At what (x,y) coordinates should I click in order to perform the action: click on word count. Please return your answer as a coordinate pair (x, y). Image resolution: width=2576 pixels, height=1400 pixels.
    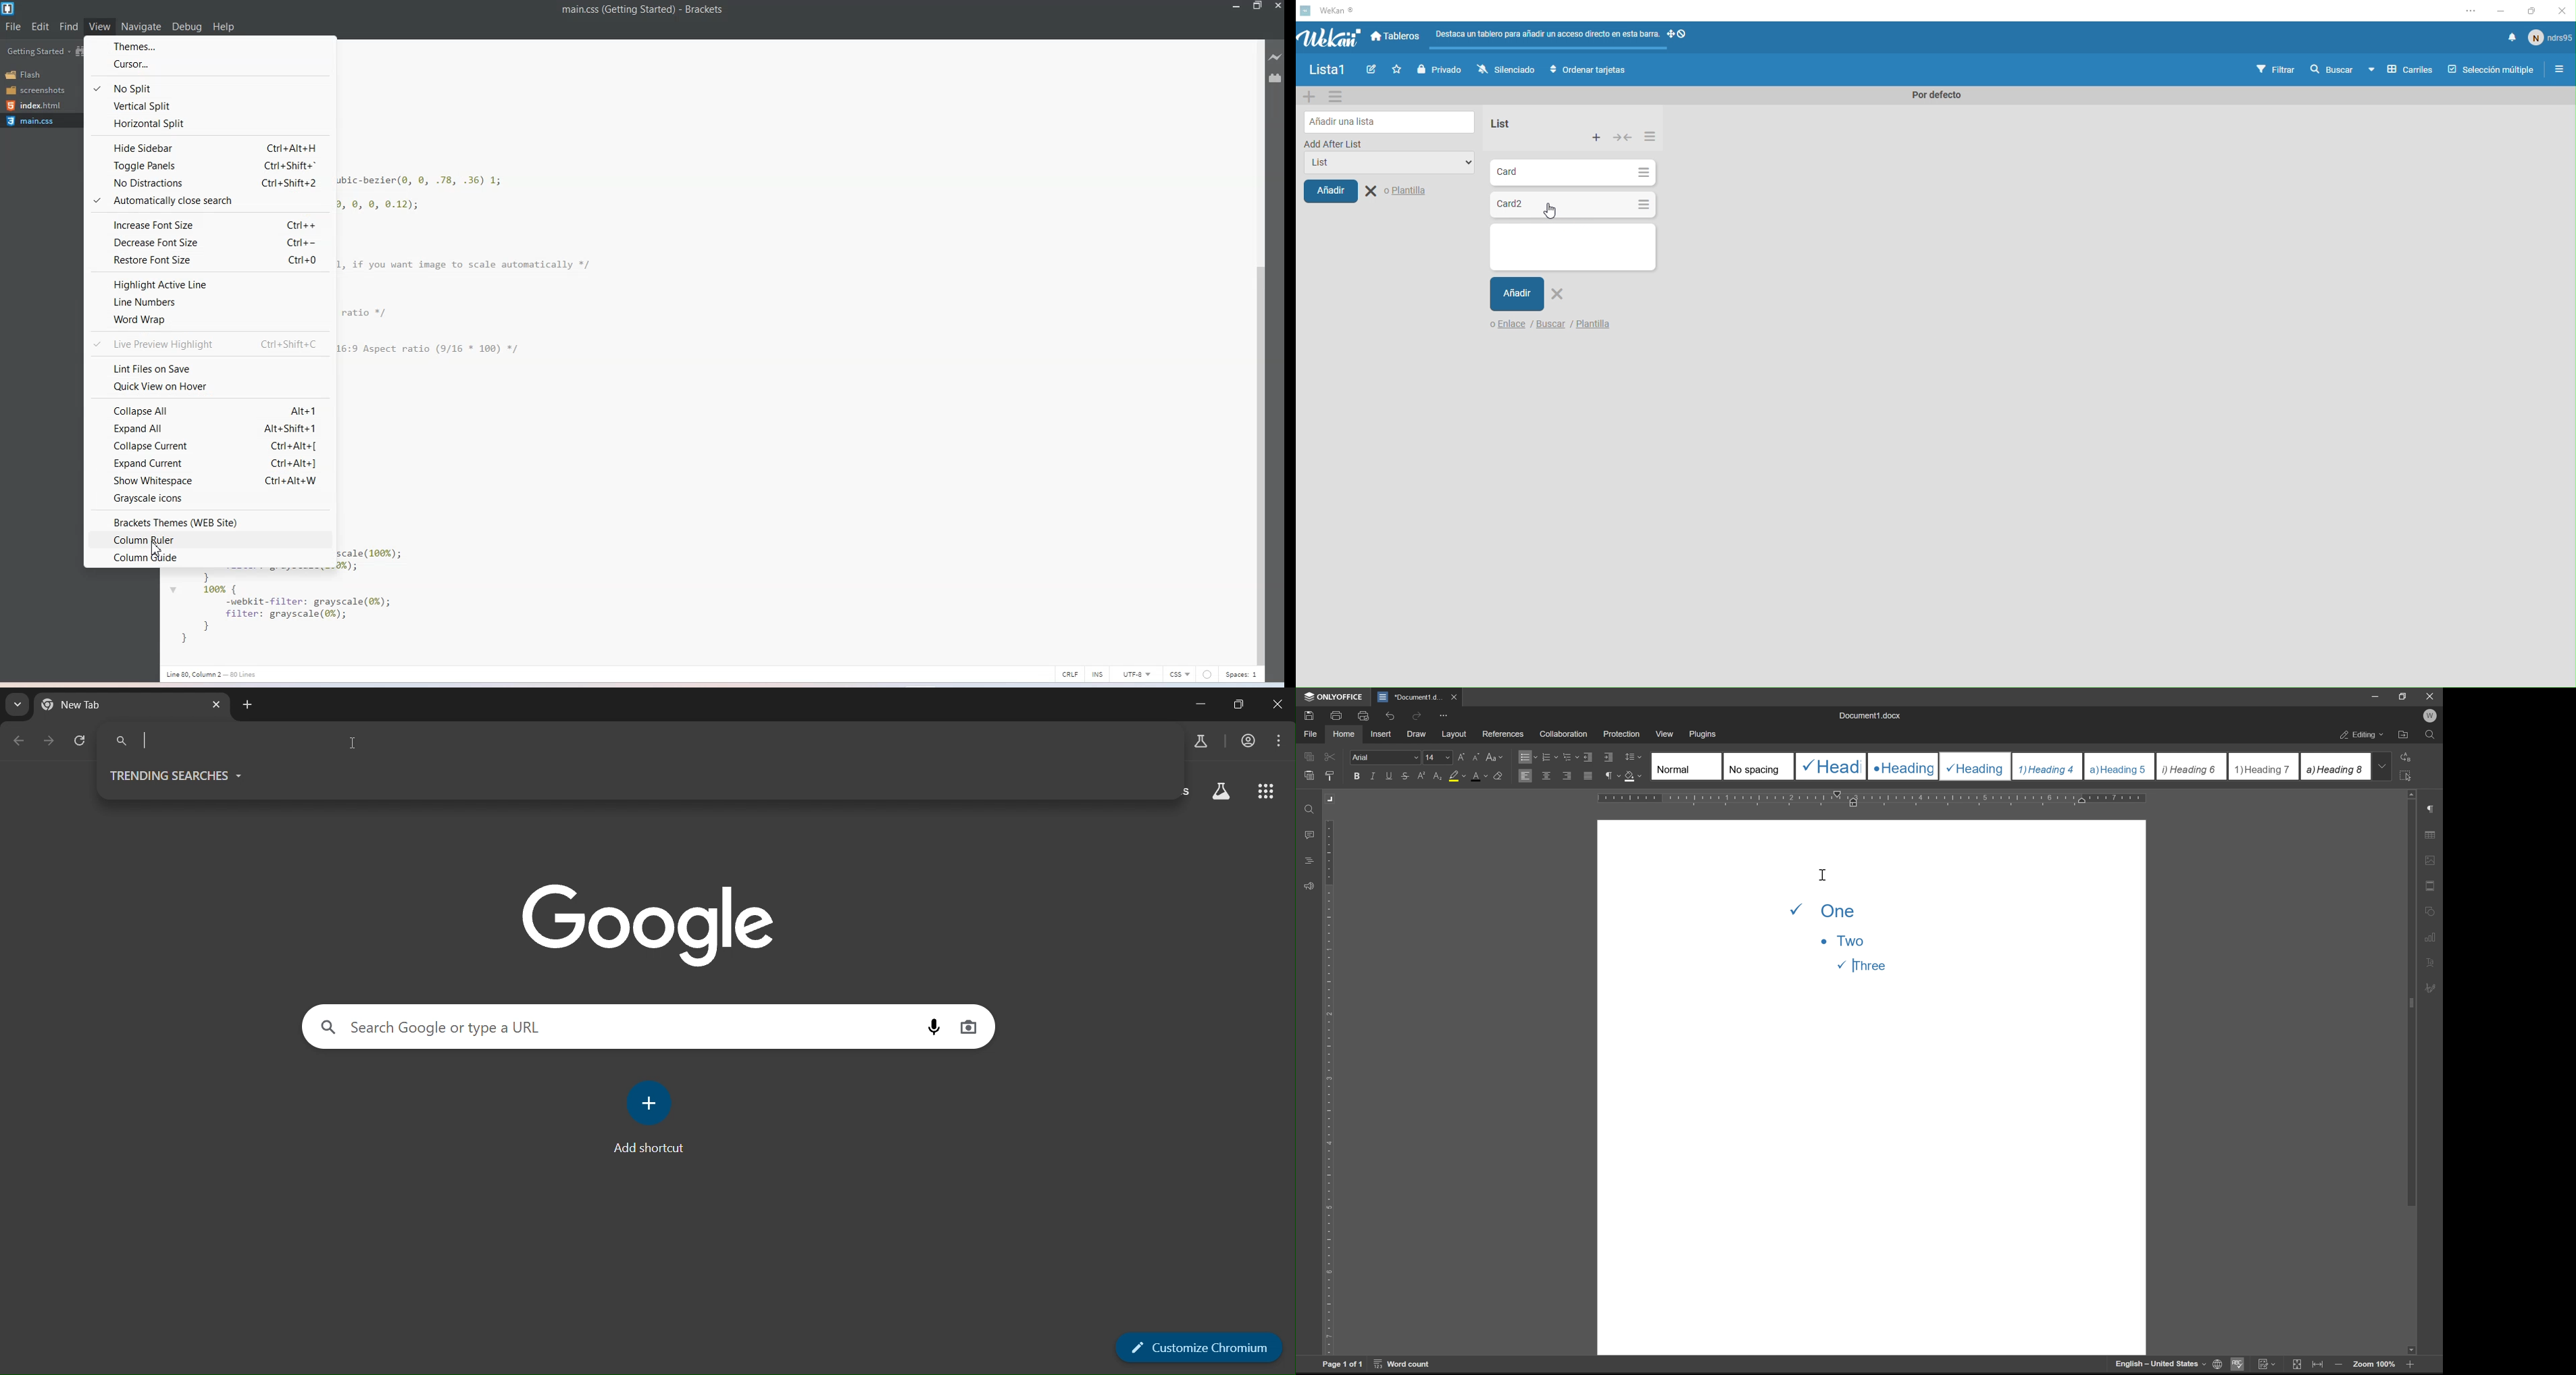
    Looking at the image, I should click on (1403, 1364).